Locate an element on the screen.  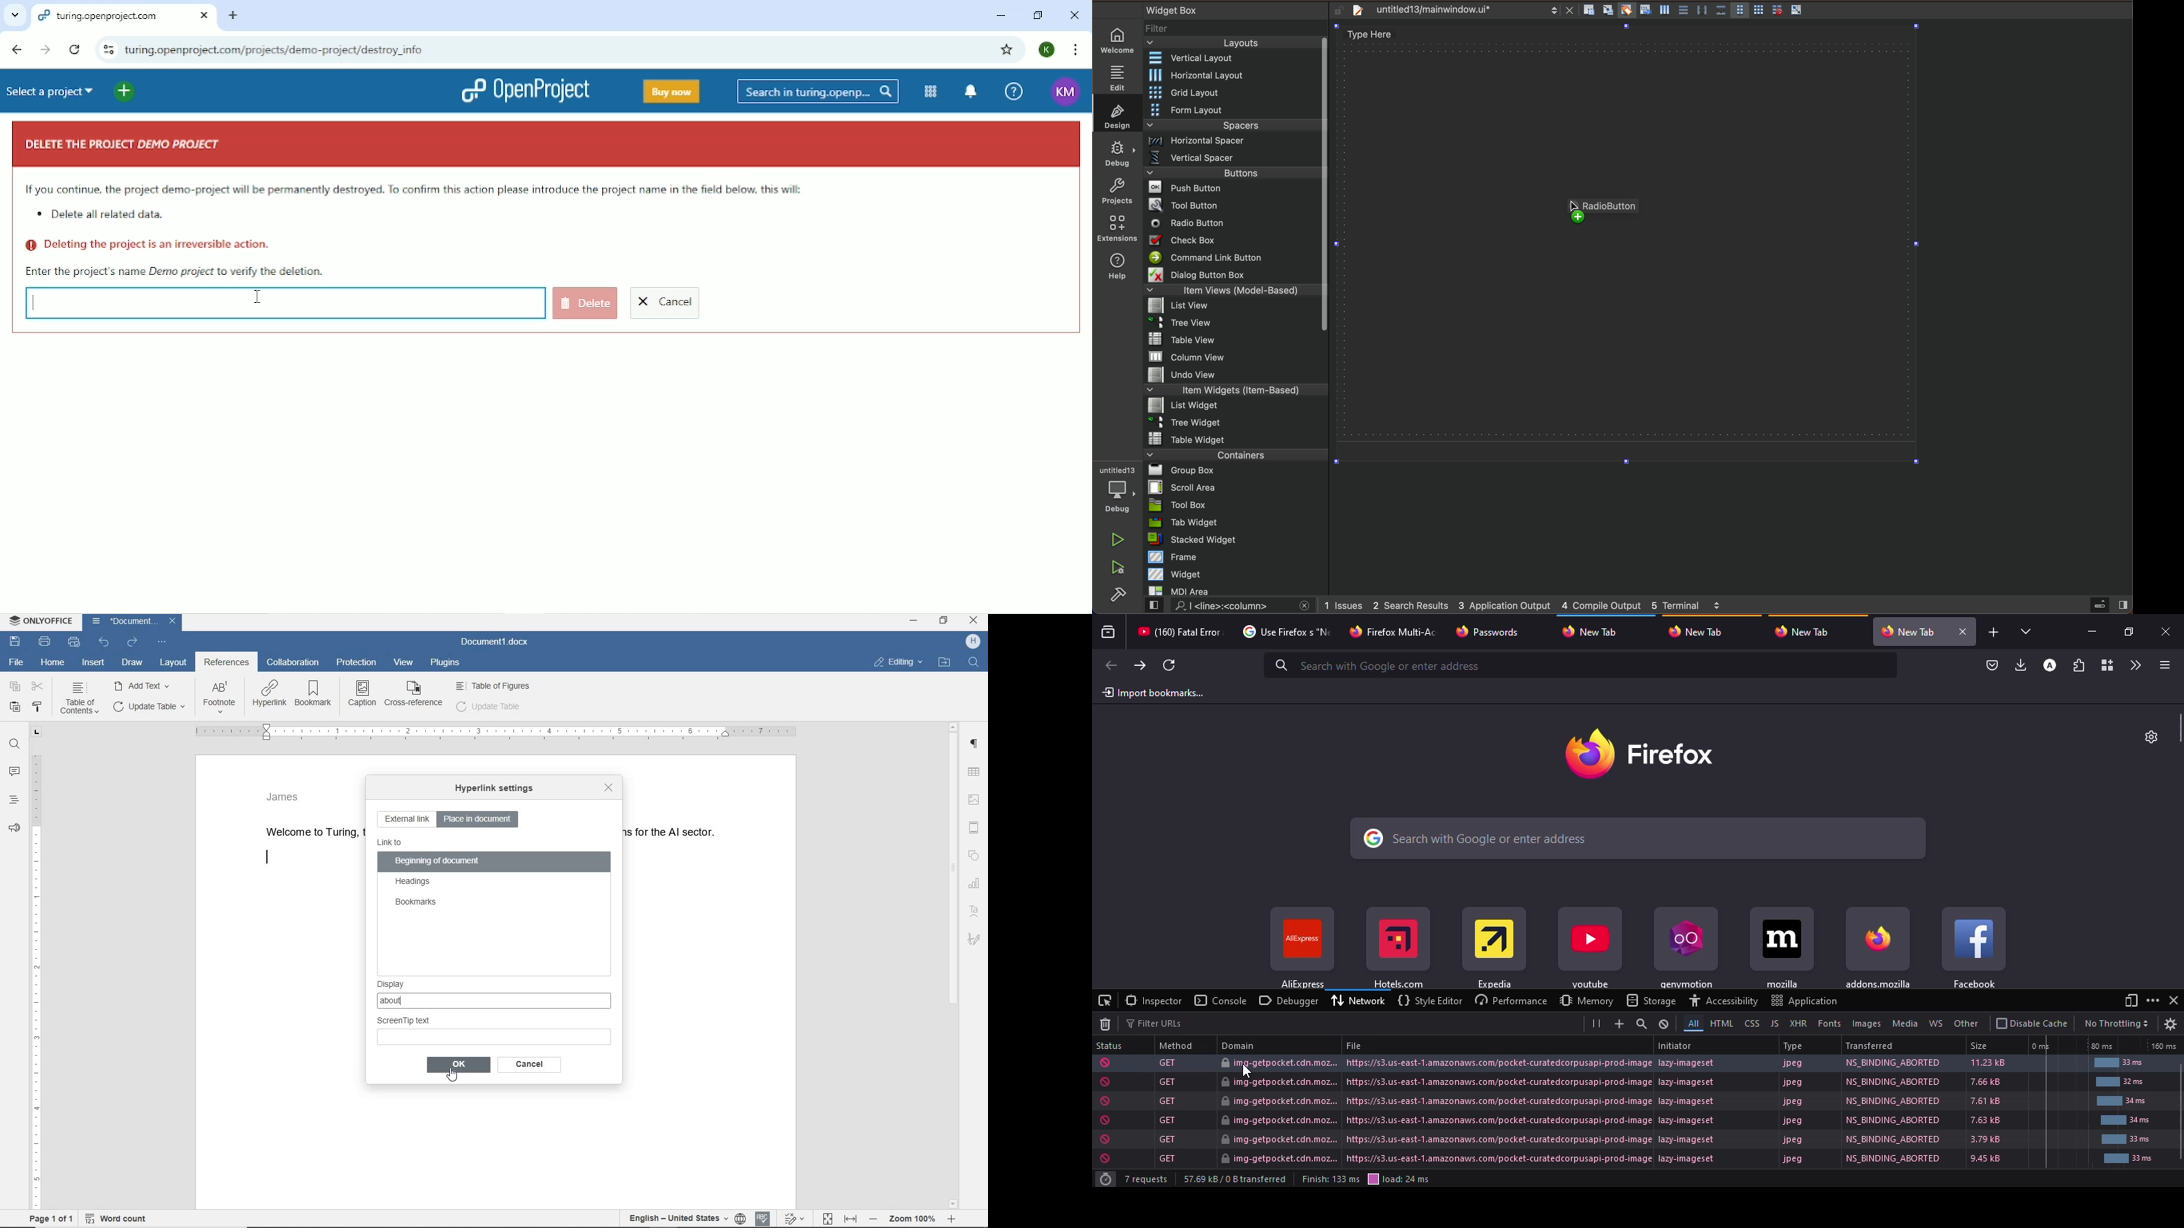
Editing is located at coordinates (903, 661).